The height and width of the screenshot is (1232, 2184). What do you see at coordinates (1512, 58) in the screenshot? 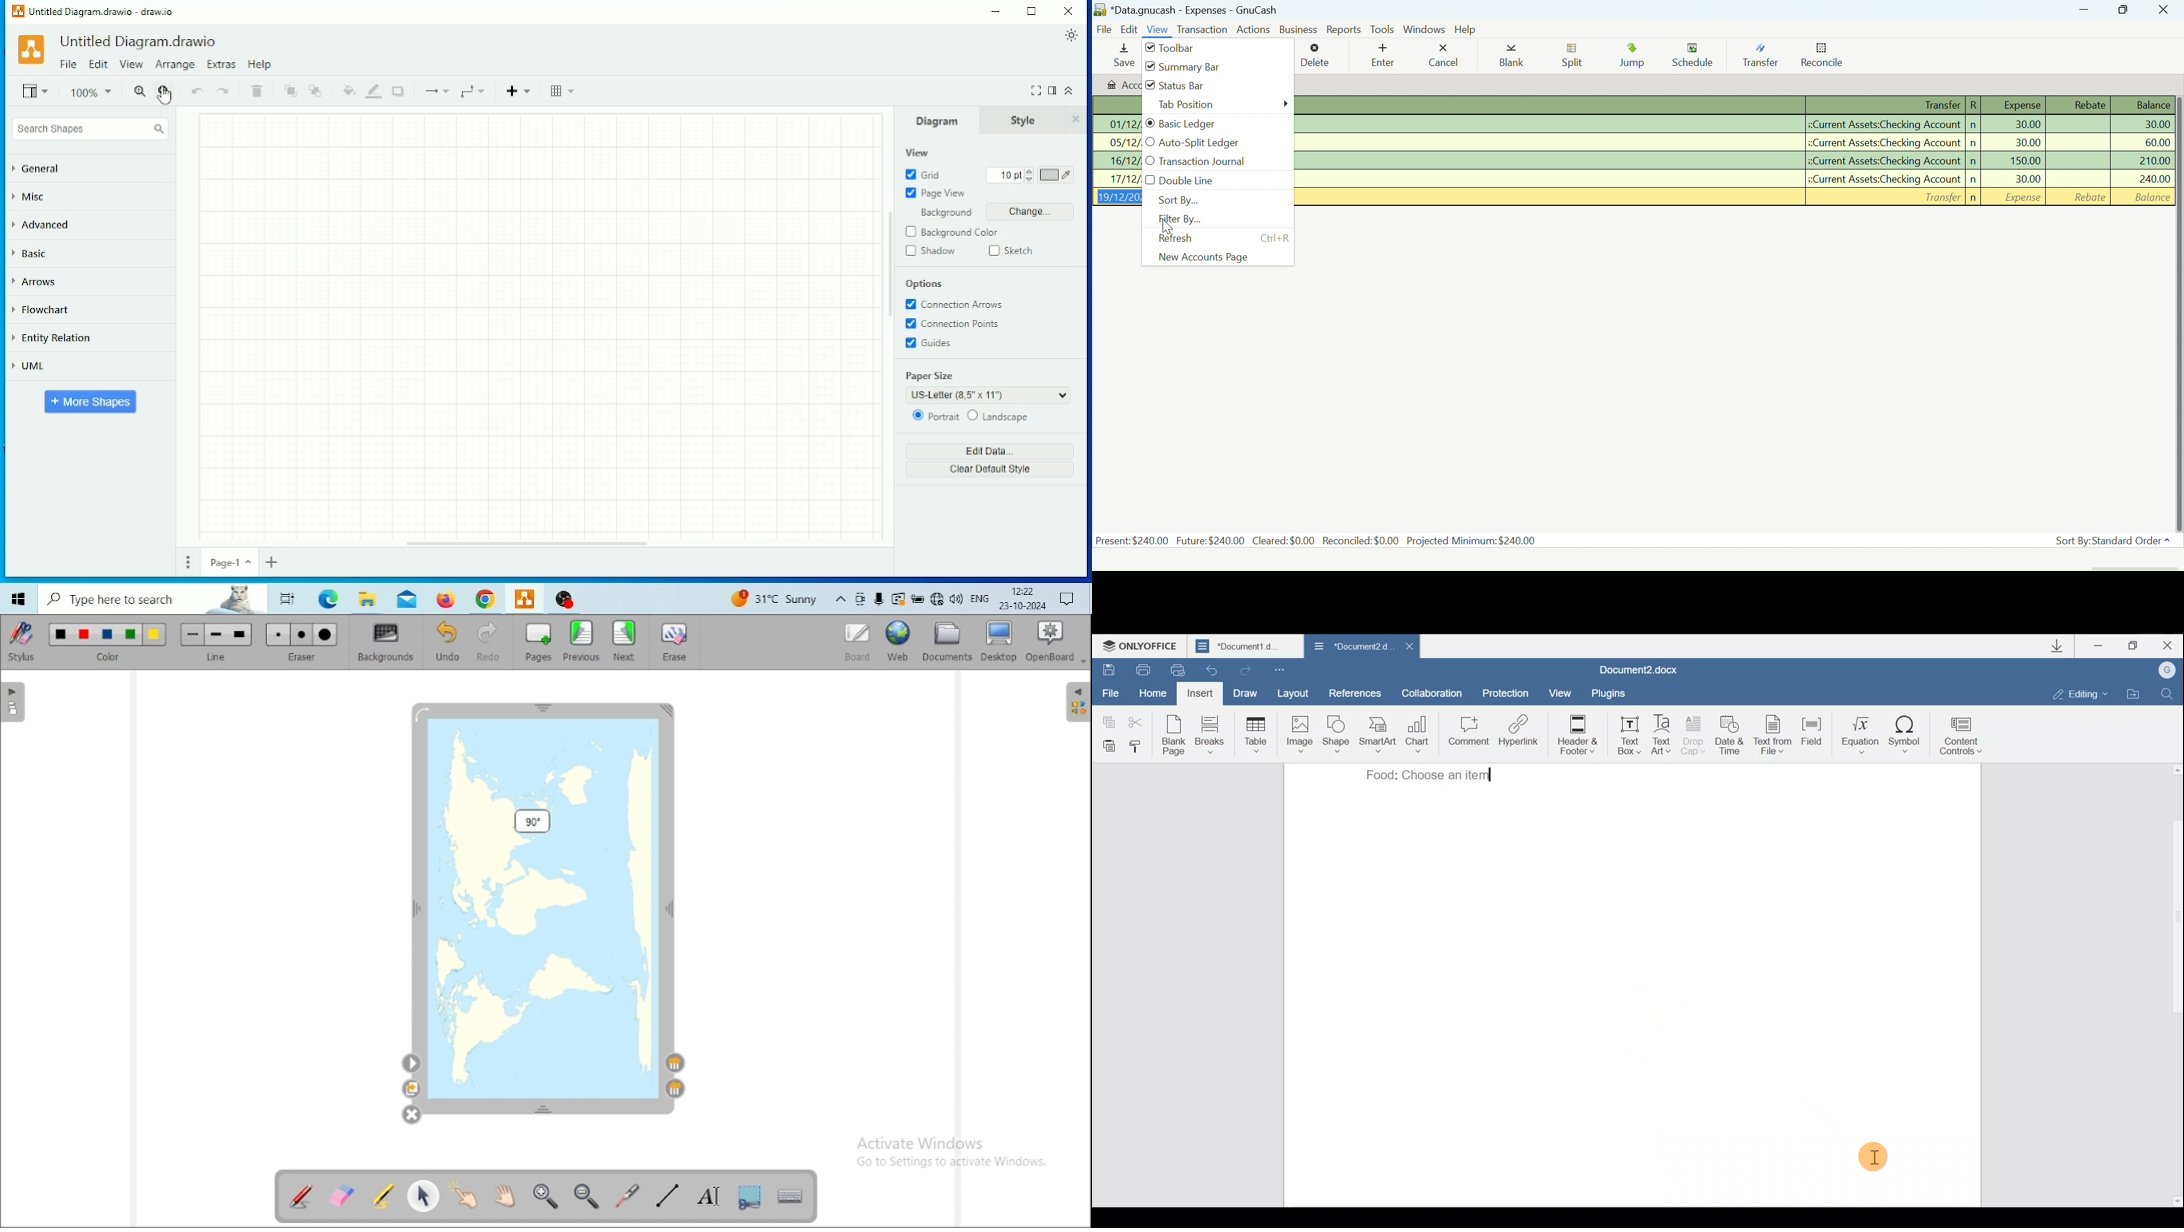
I see `Blank` at bounding box center [1512, 58].